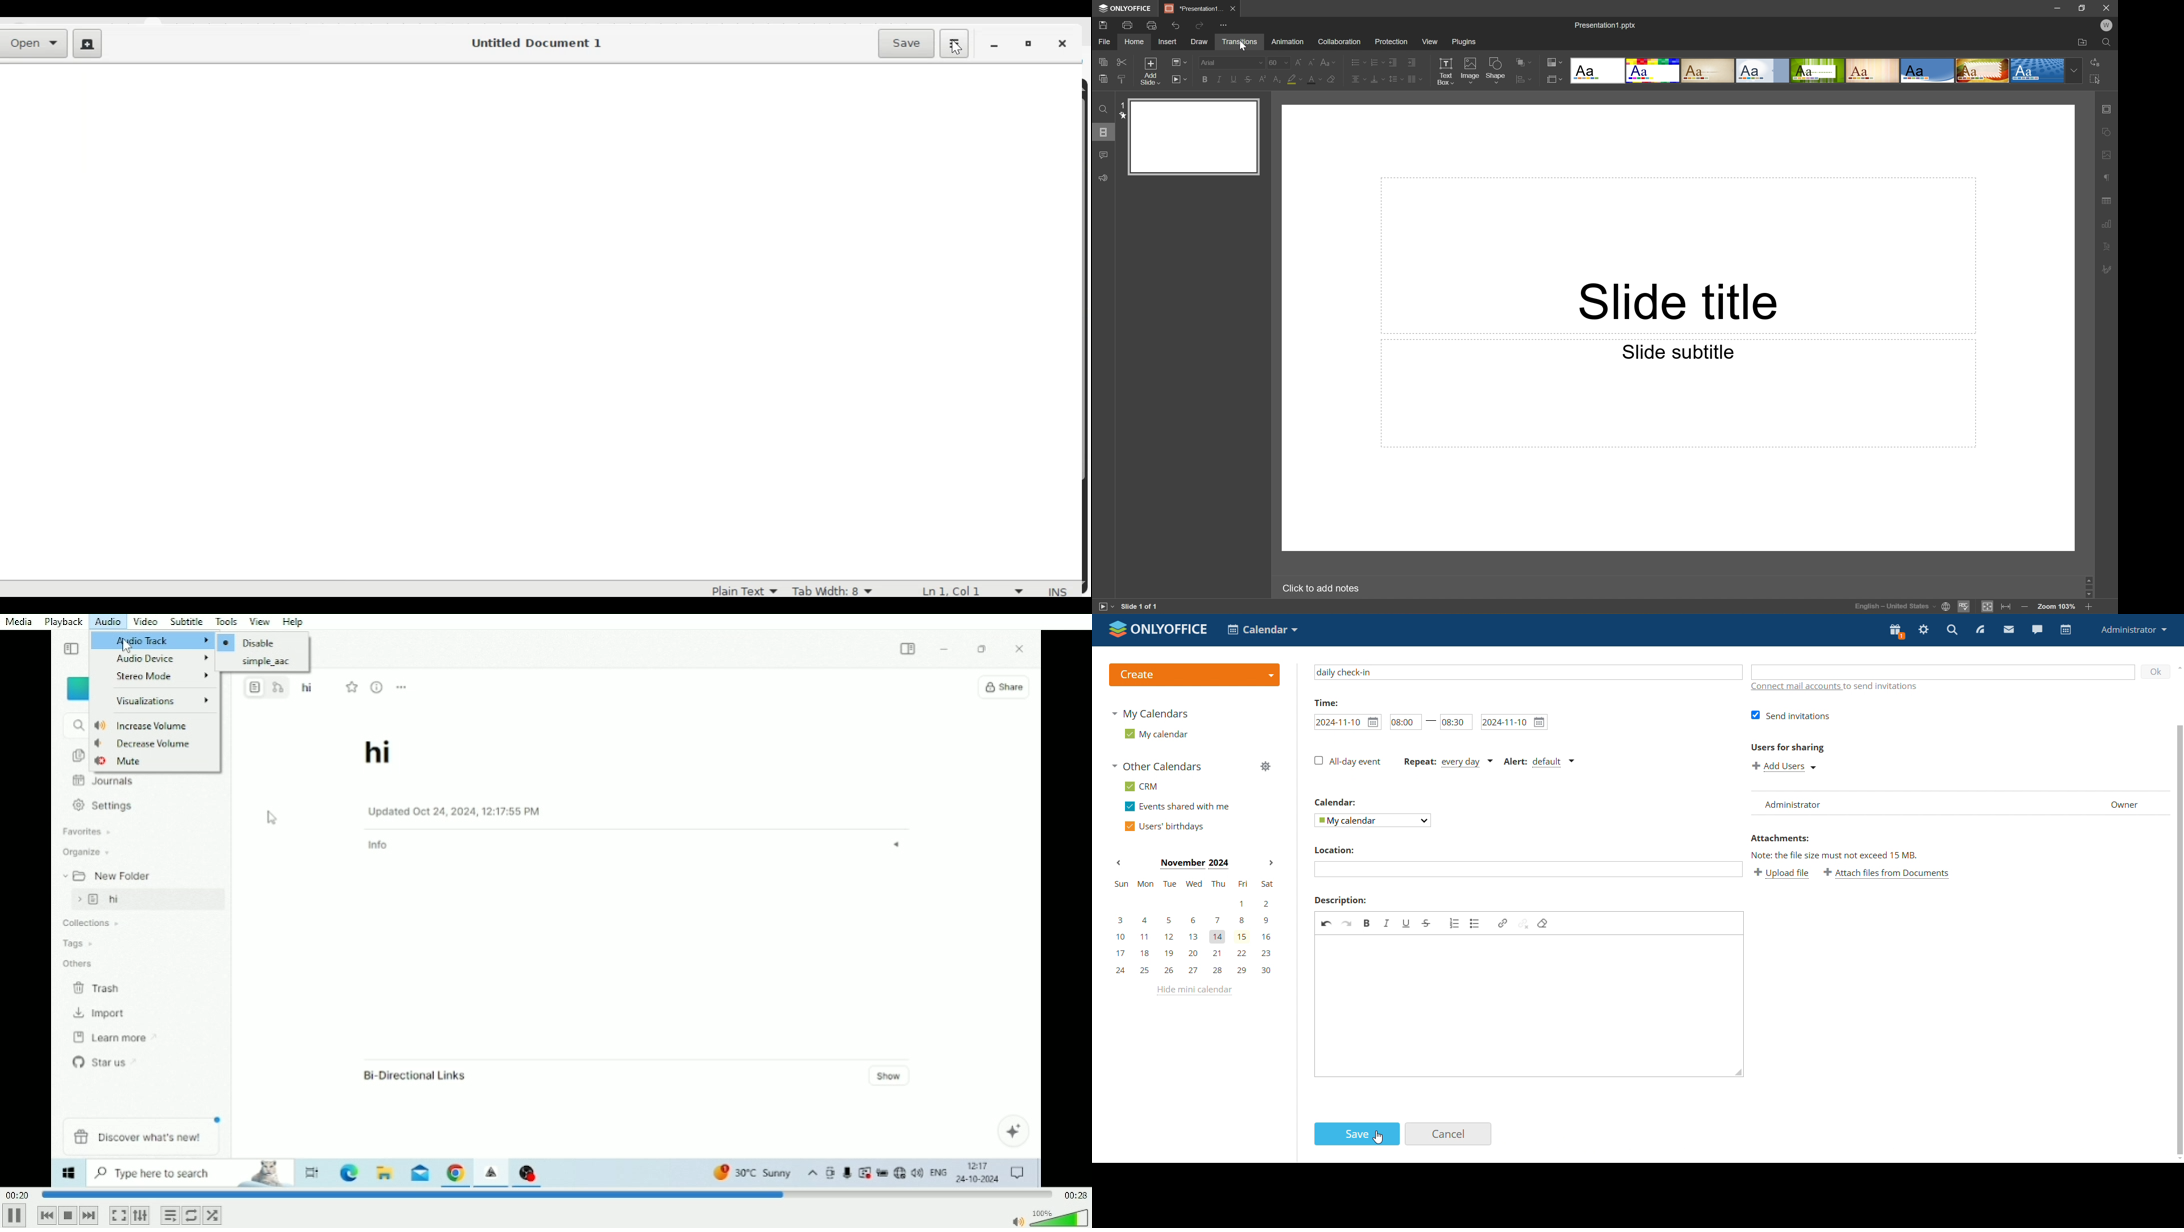 This screenshot has width=2184, height=1232. I want to click on Slide 1 of 1, so click(1140, 606).